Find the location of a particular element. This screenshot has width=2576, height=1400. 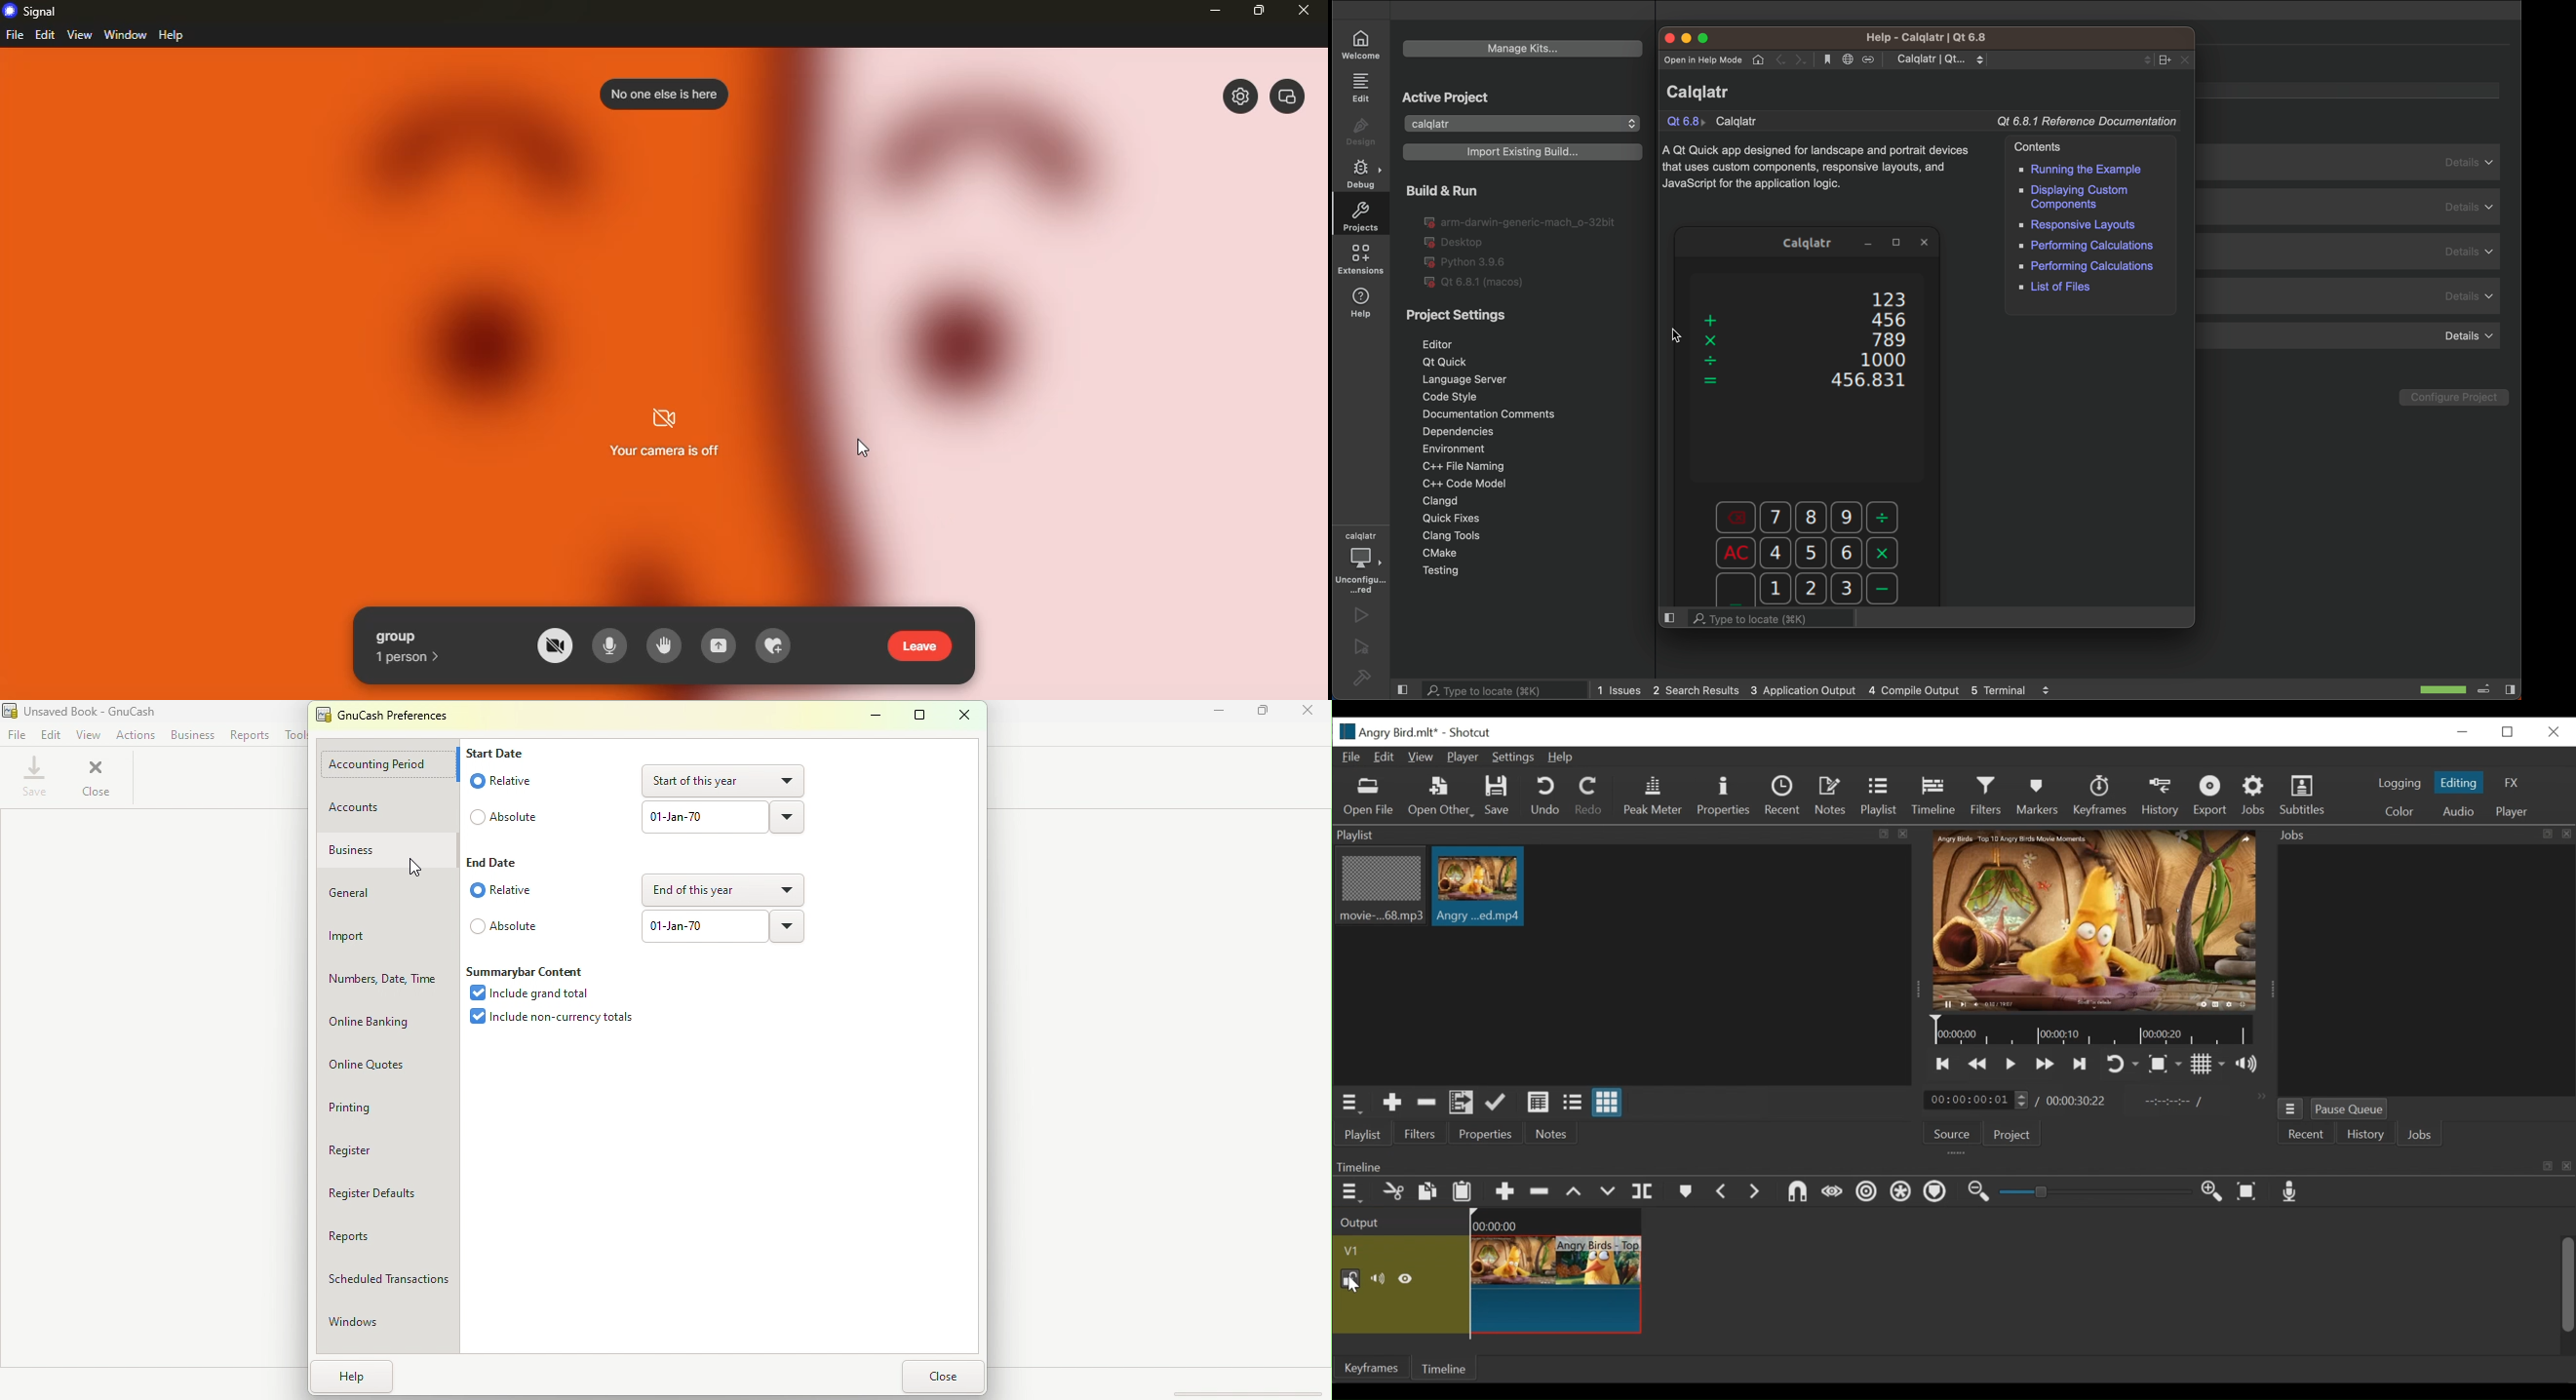

Markers is located at coordinates (1686, 1192).